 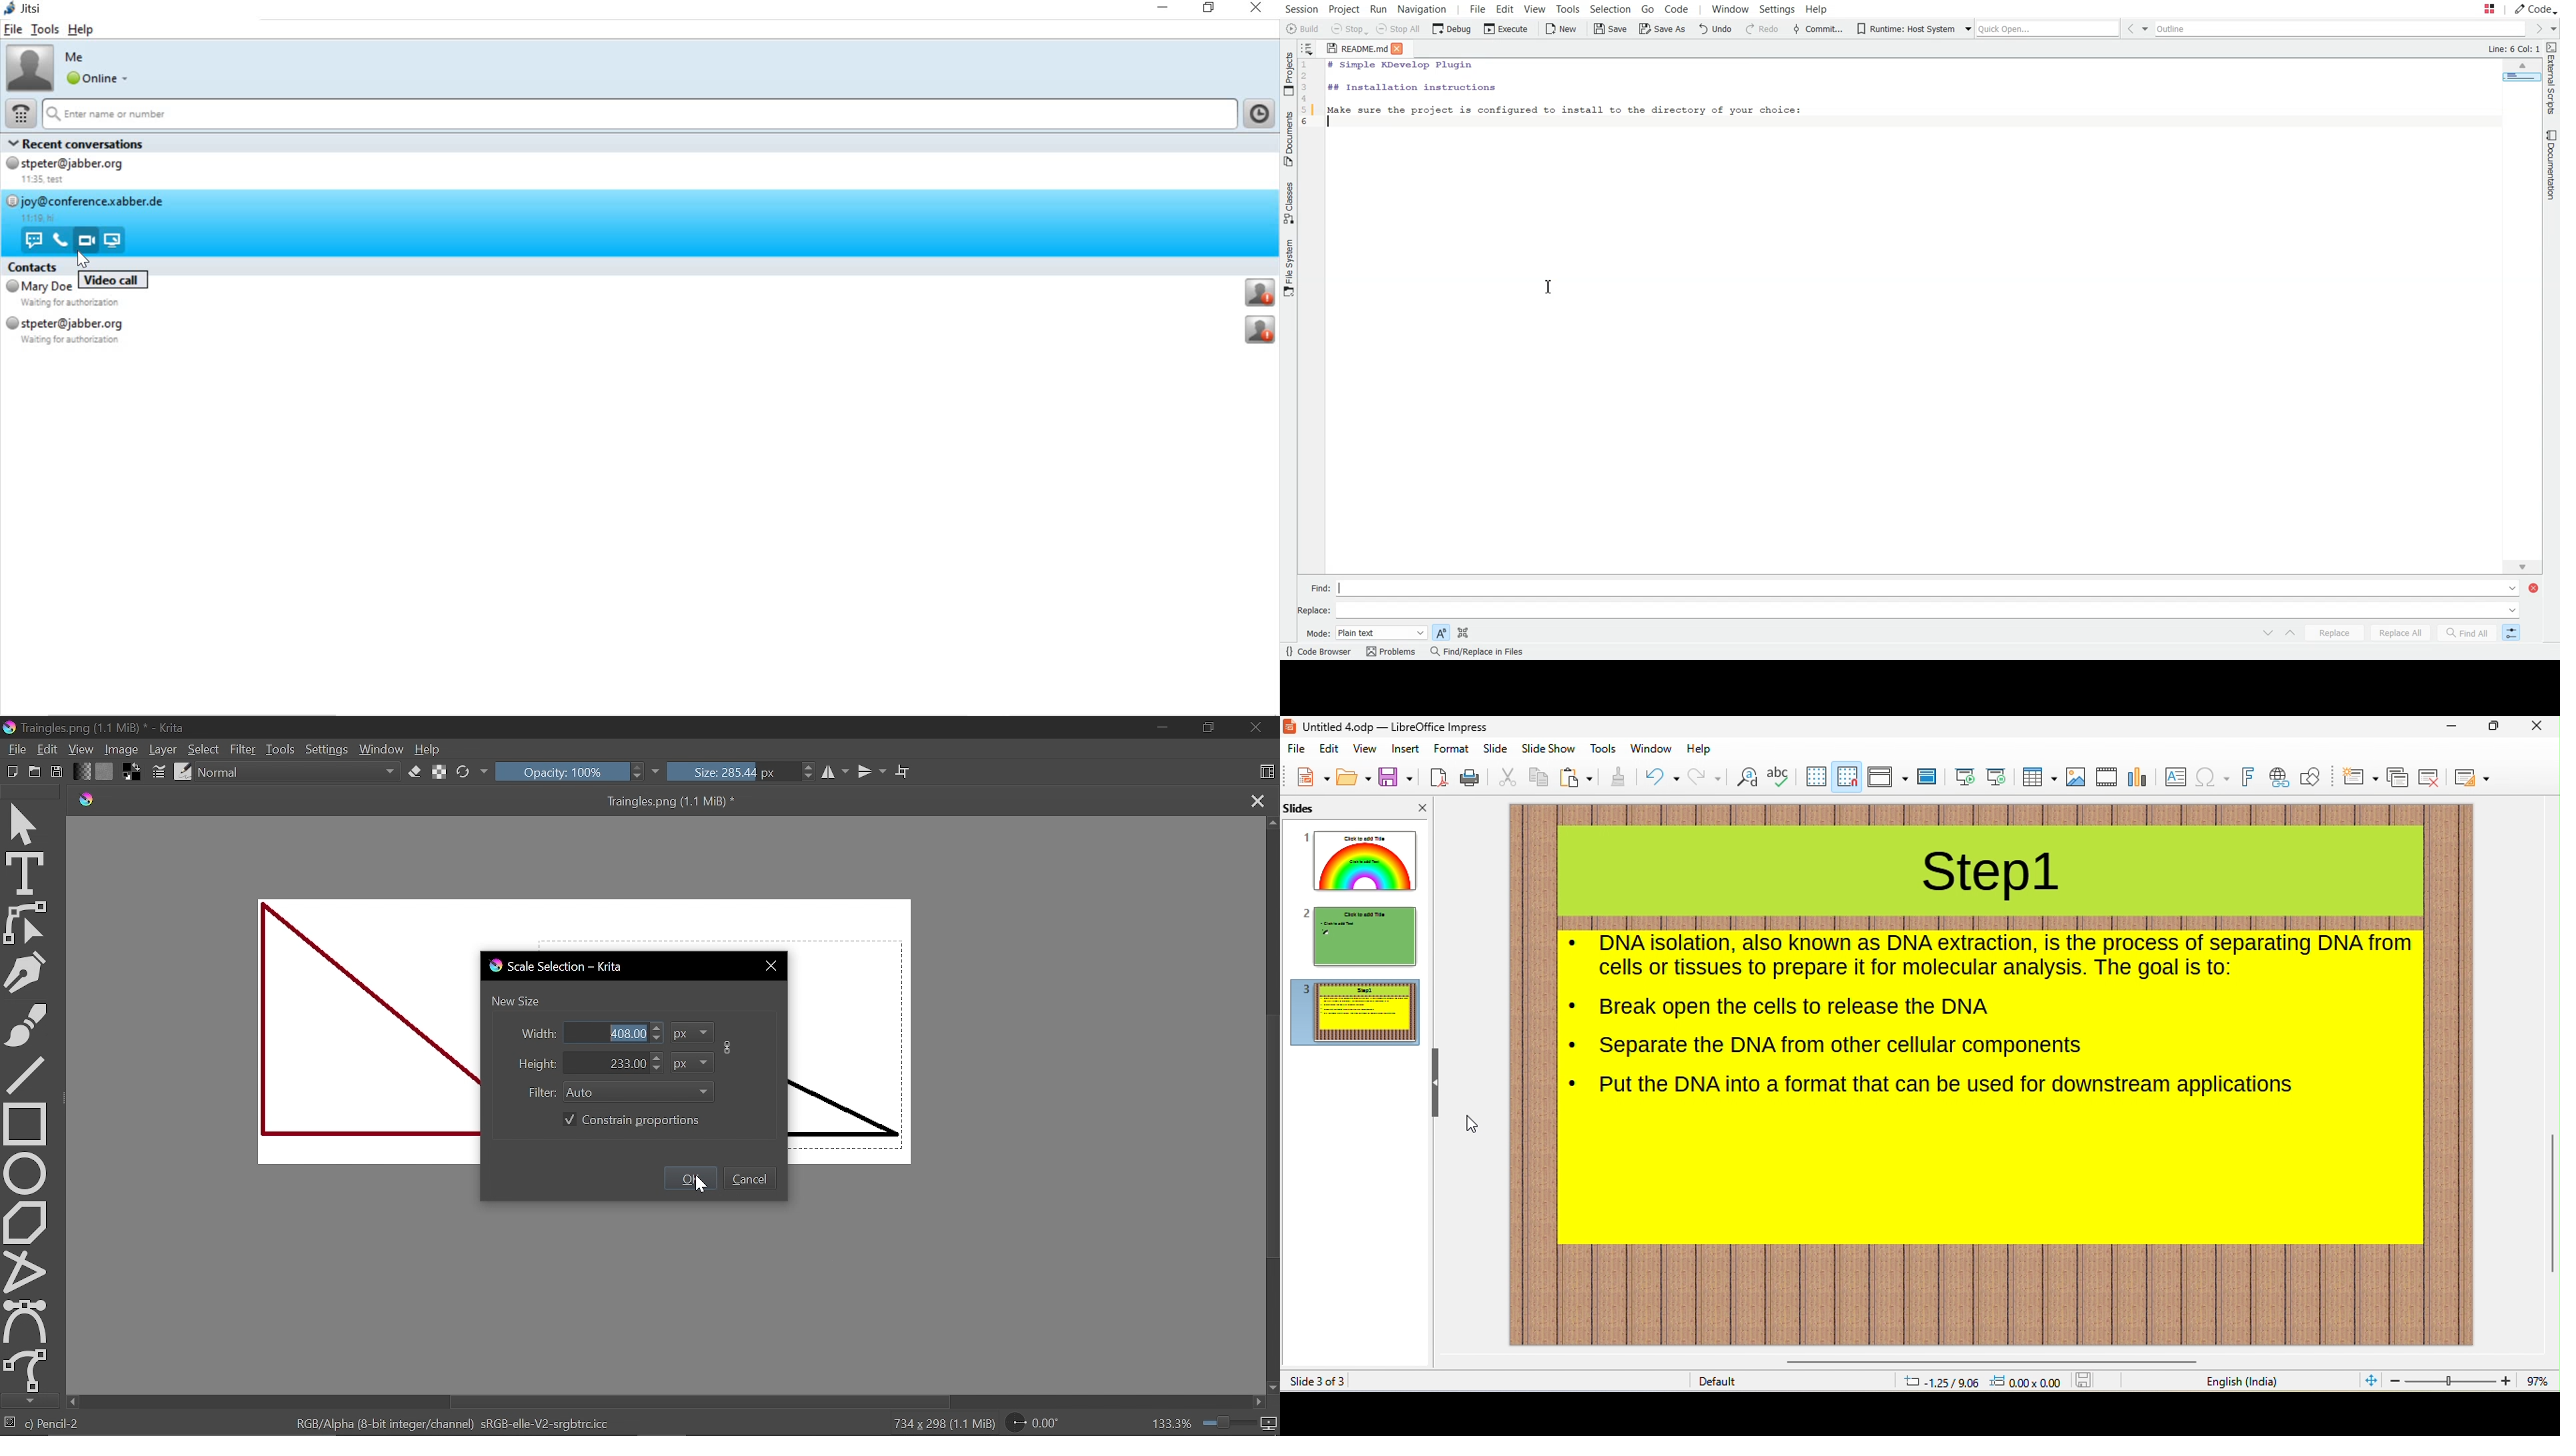 I want to click on default, so click(x=1725, y=1383).